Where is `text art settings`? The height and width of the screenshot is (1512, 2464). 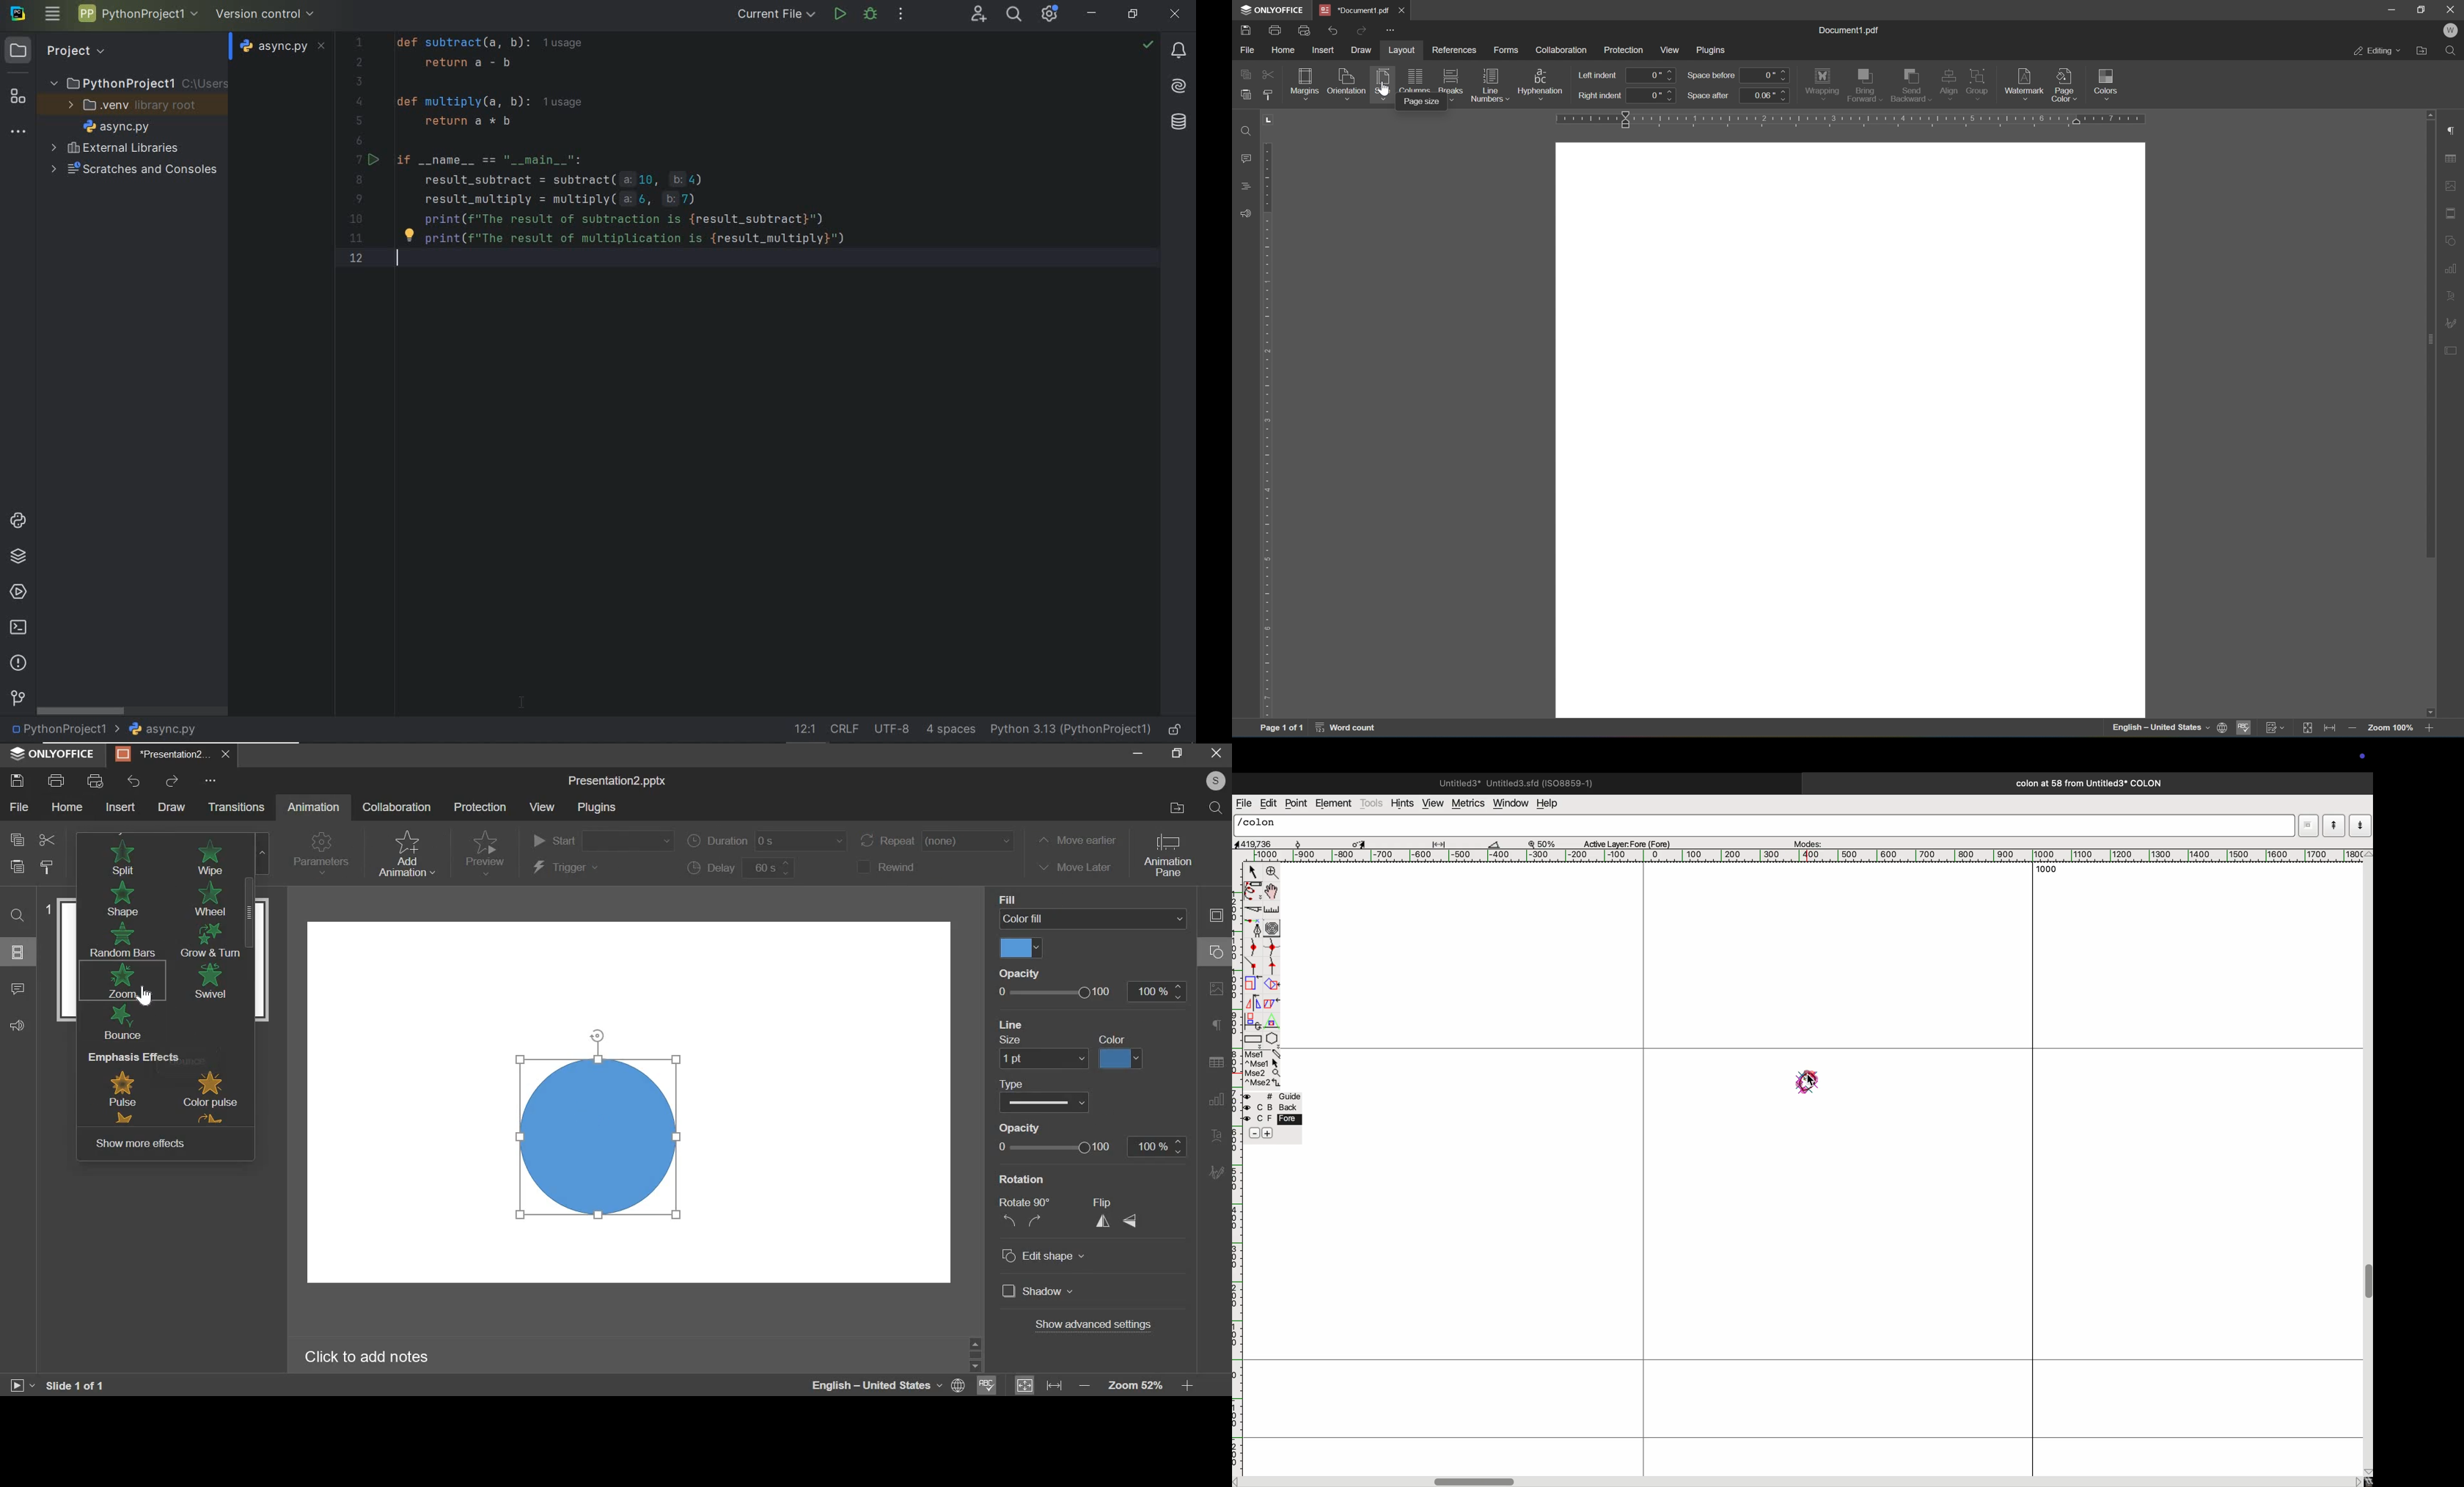 text art settings is located at coordinates (2453, 294).